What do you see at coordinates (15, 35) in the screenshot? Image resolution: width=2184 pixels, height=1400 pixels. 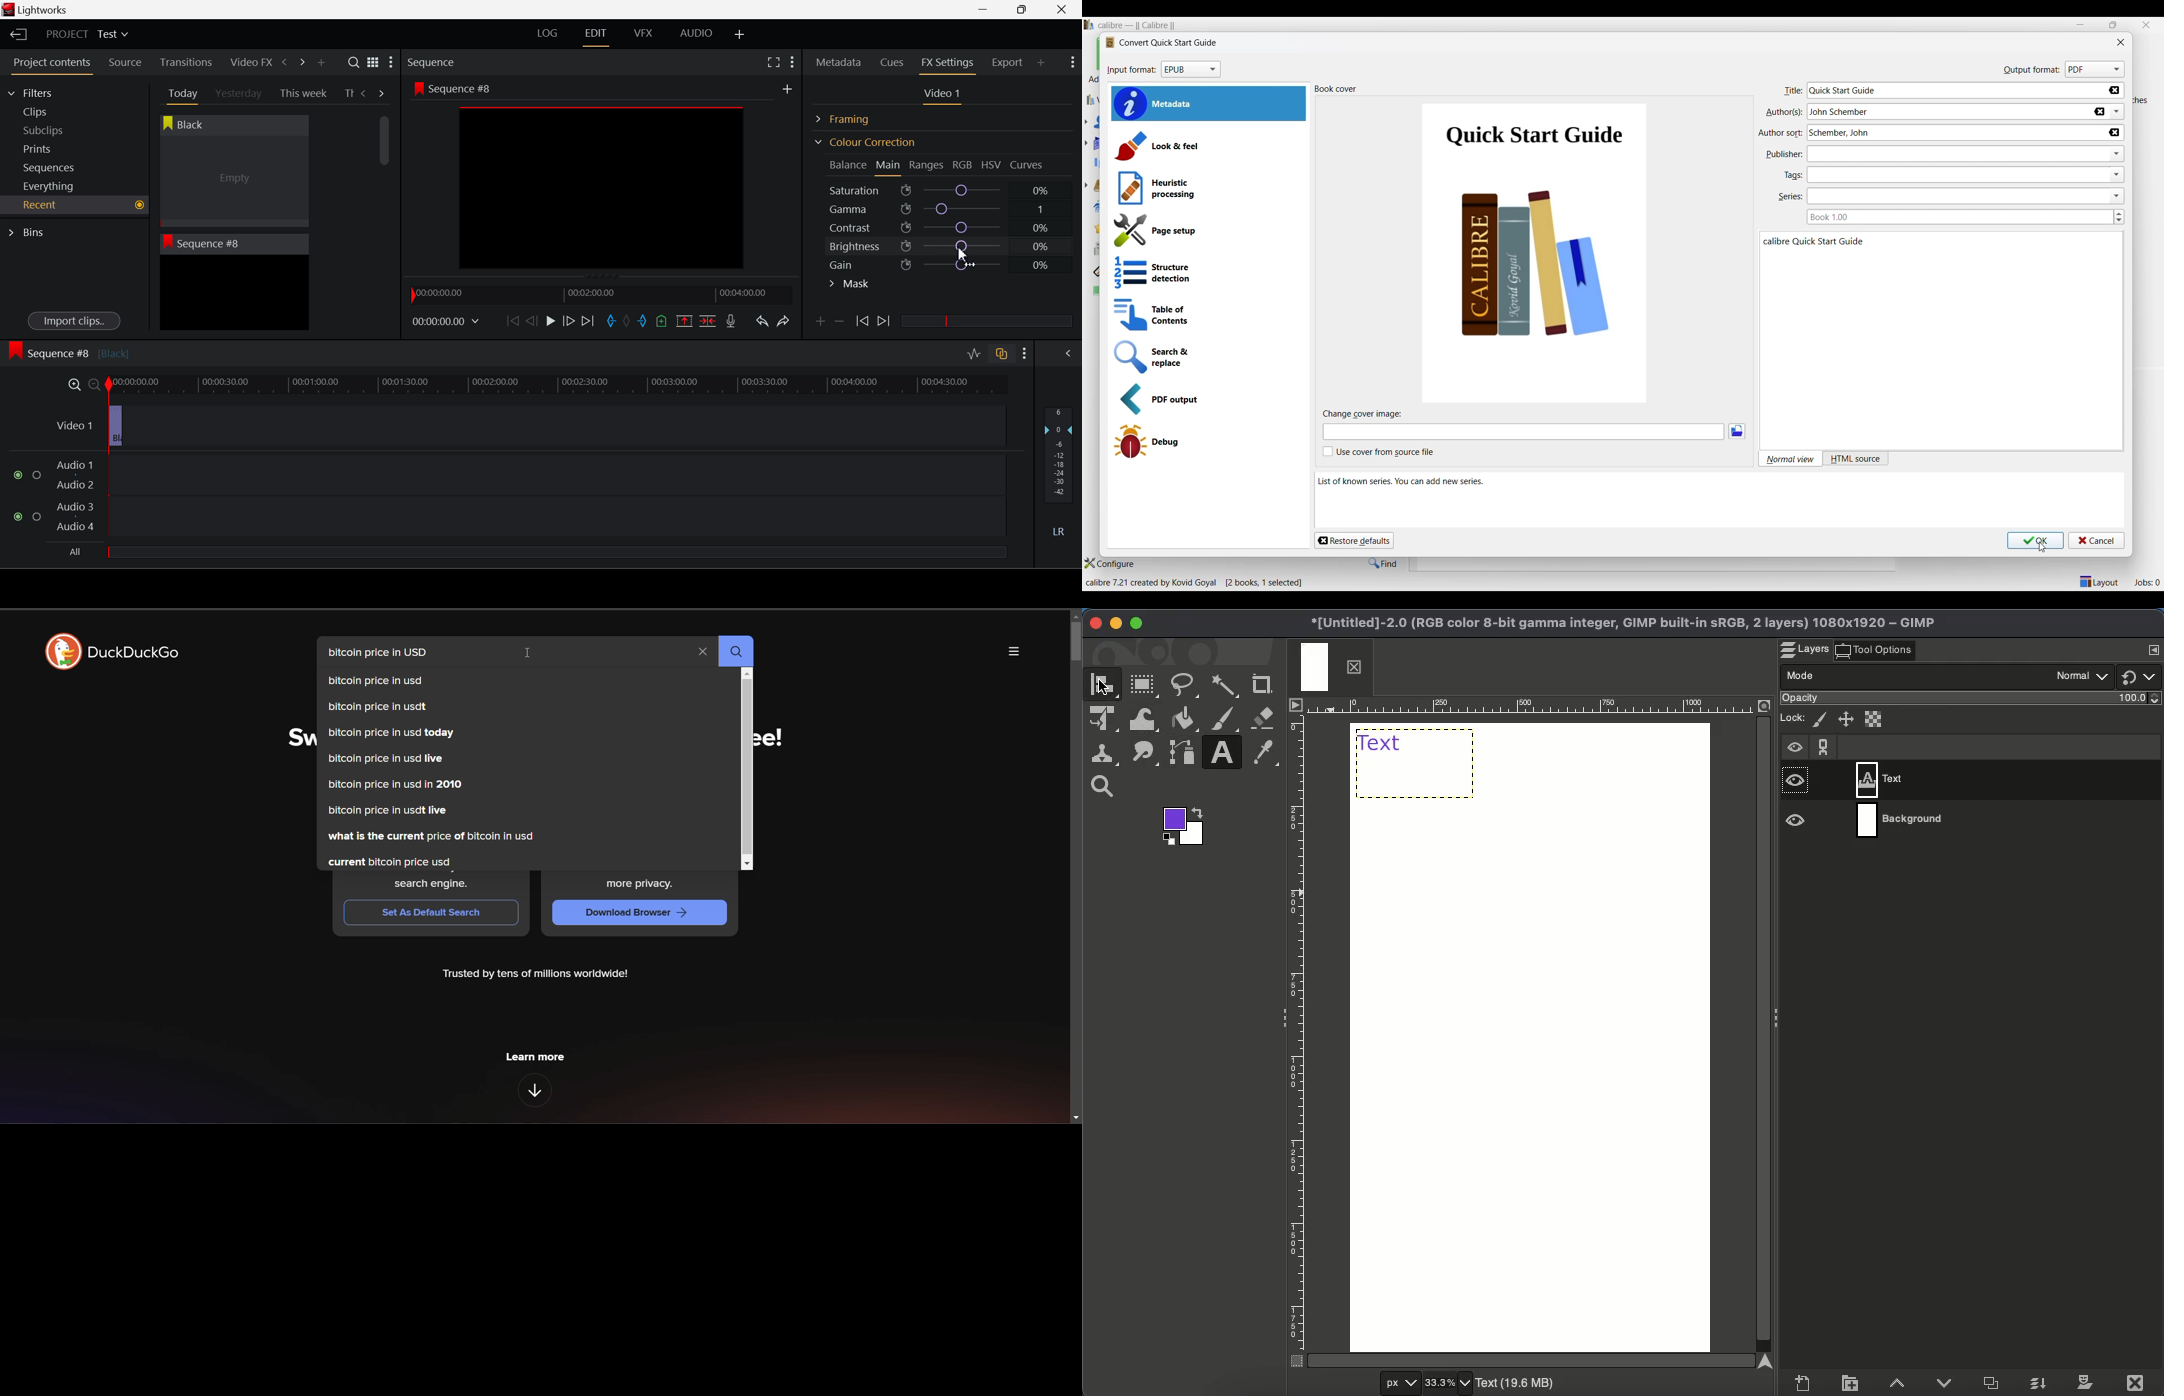 I see `Back to Homepage` at bounding box center [15, 35].